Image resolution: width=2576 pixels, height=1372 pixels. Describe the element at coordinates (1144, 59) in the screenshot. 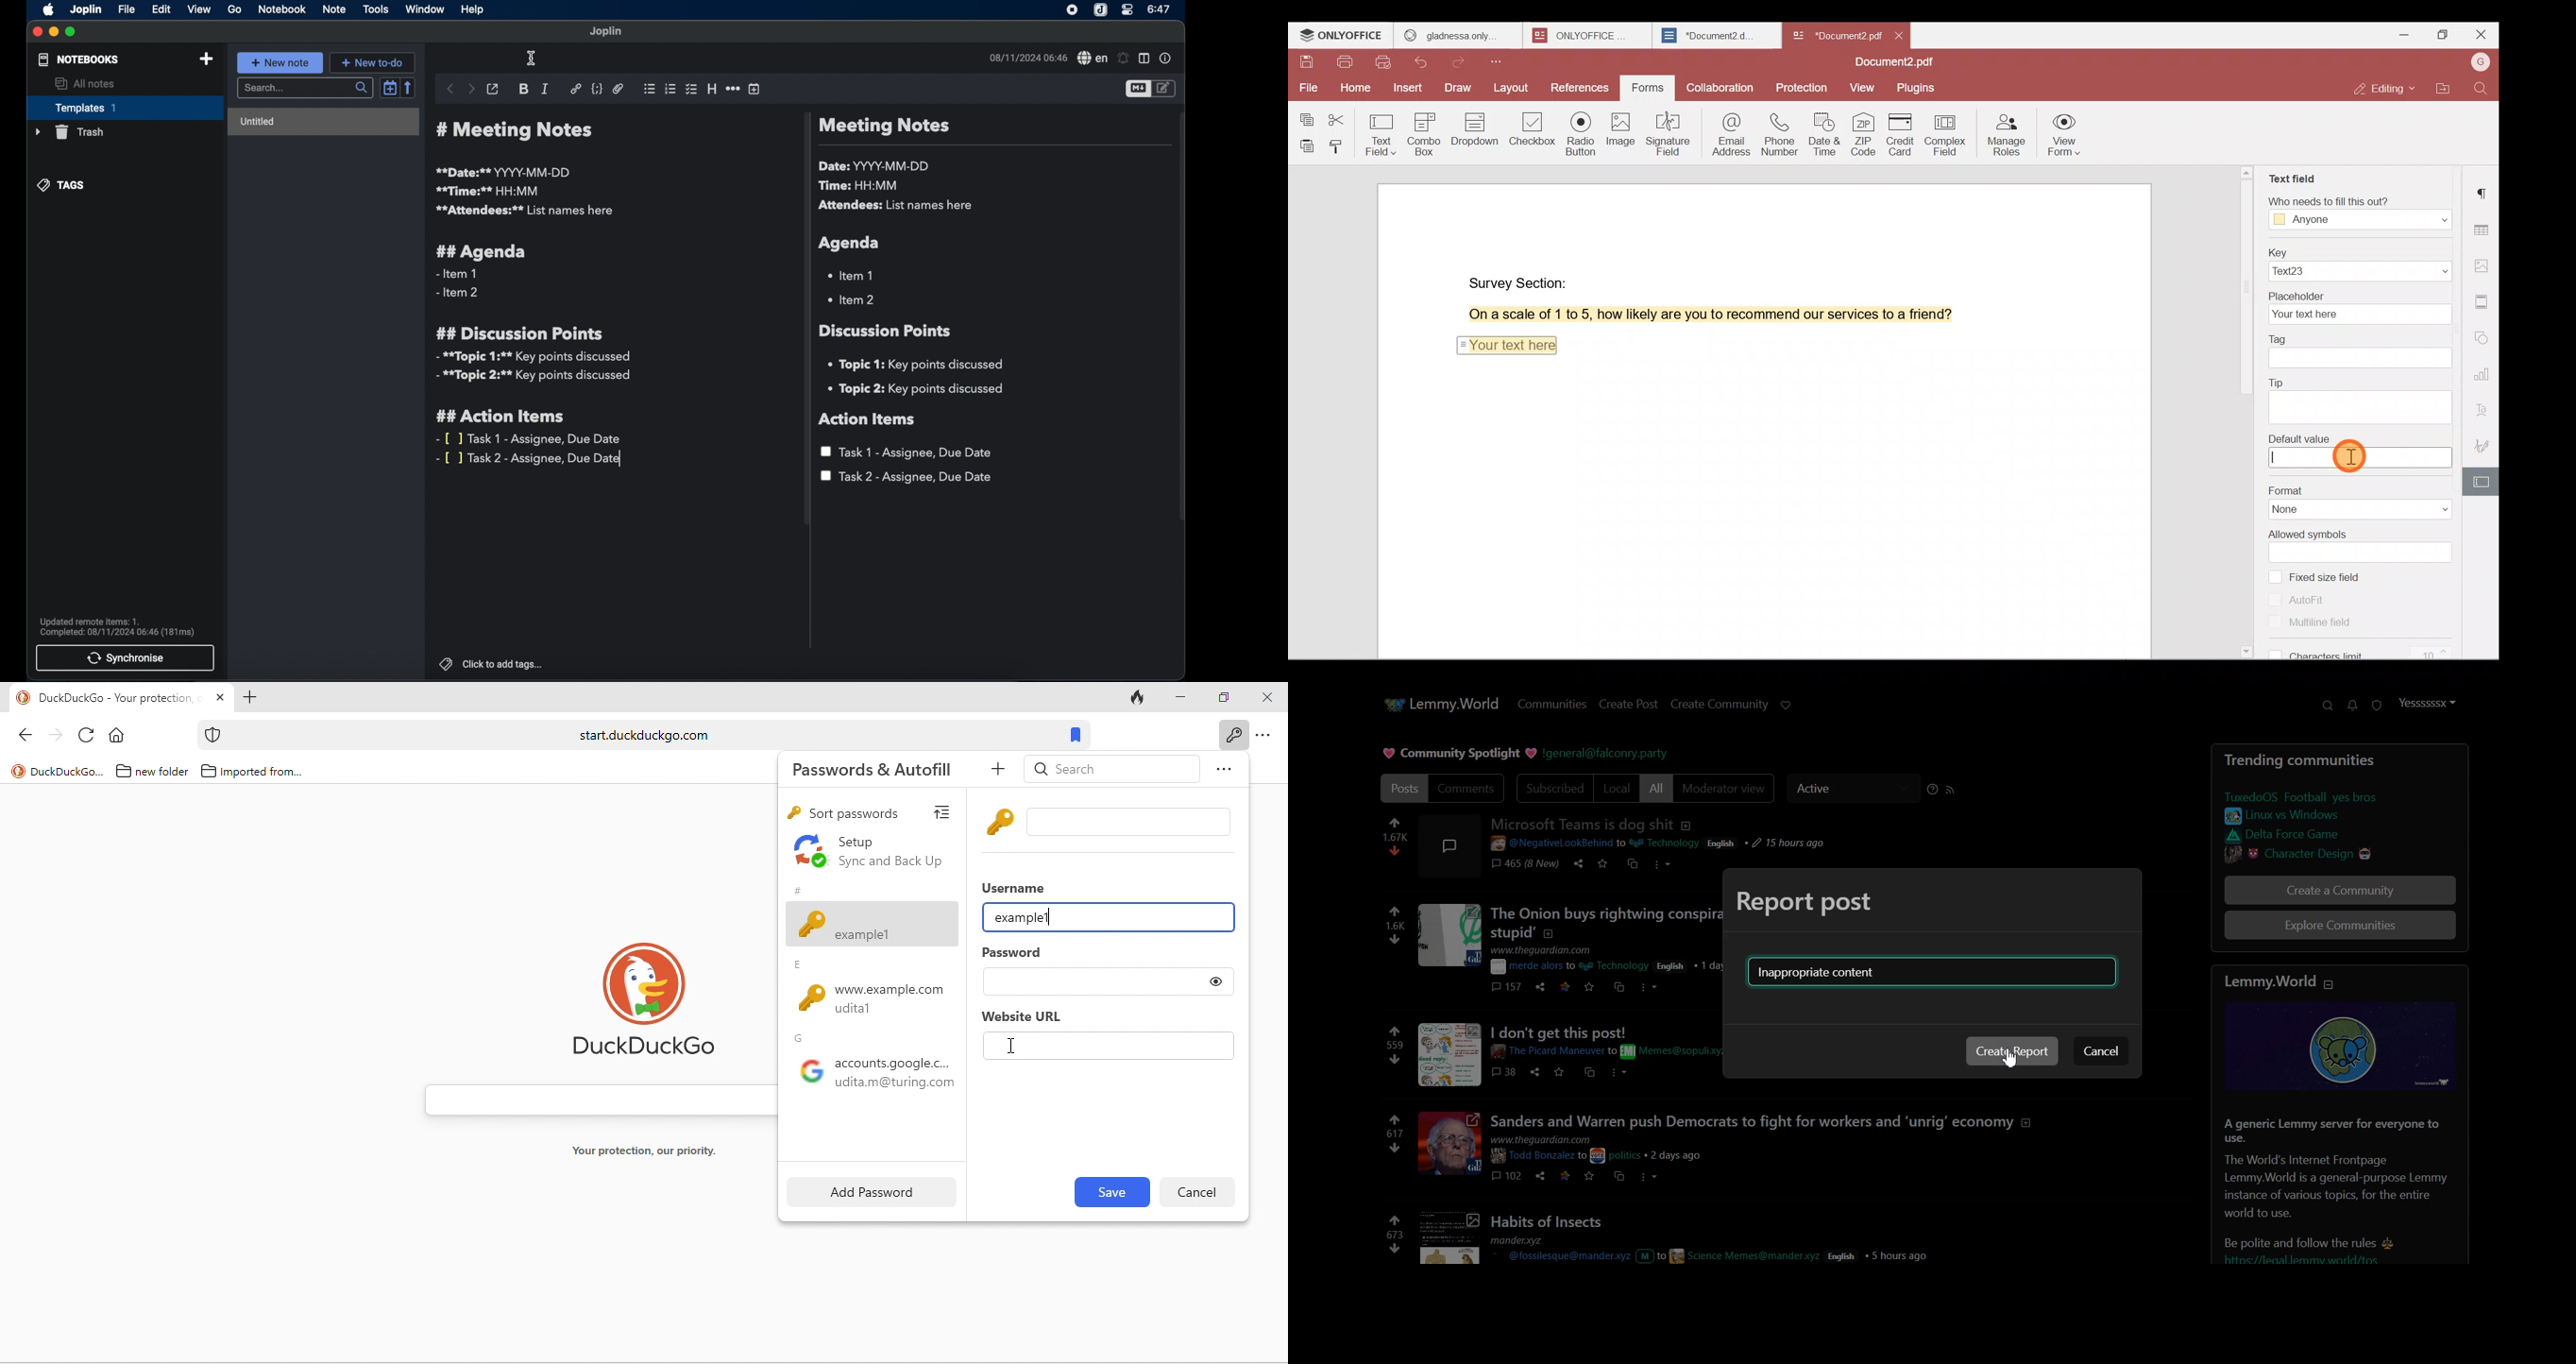

I see `toggle editor layout` at that location.